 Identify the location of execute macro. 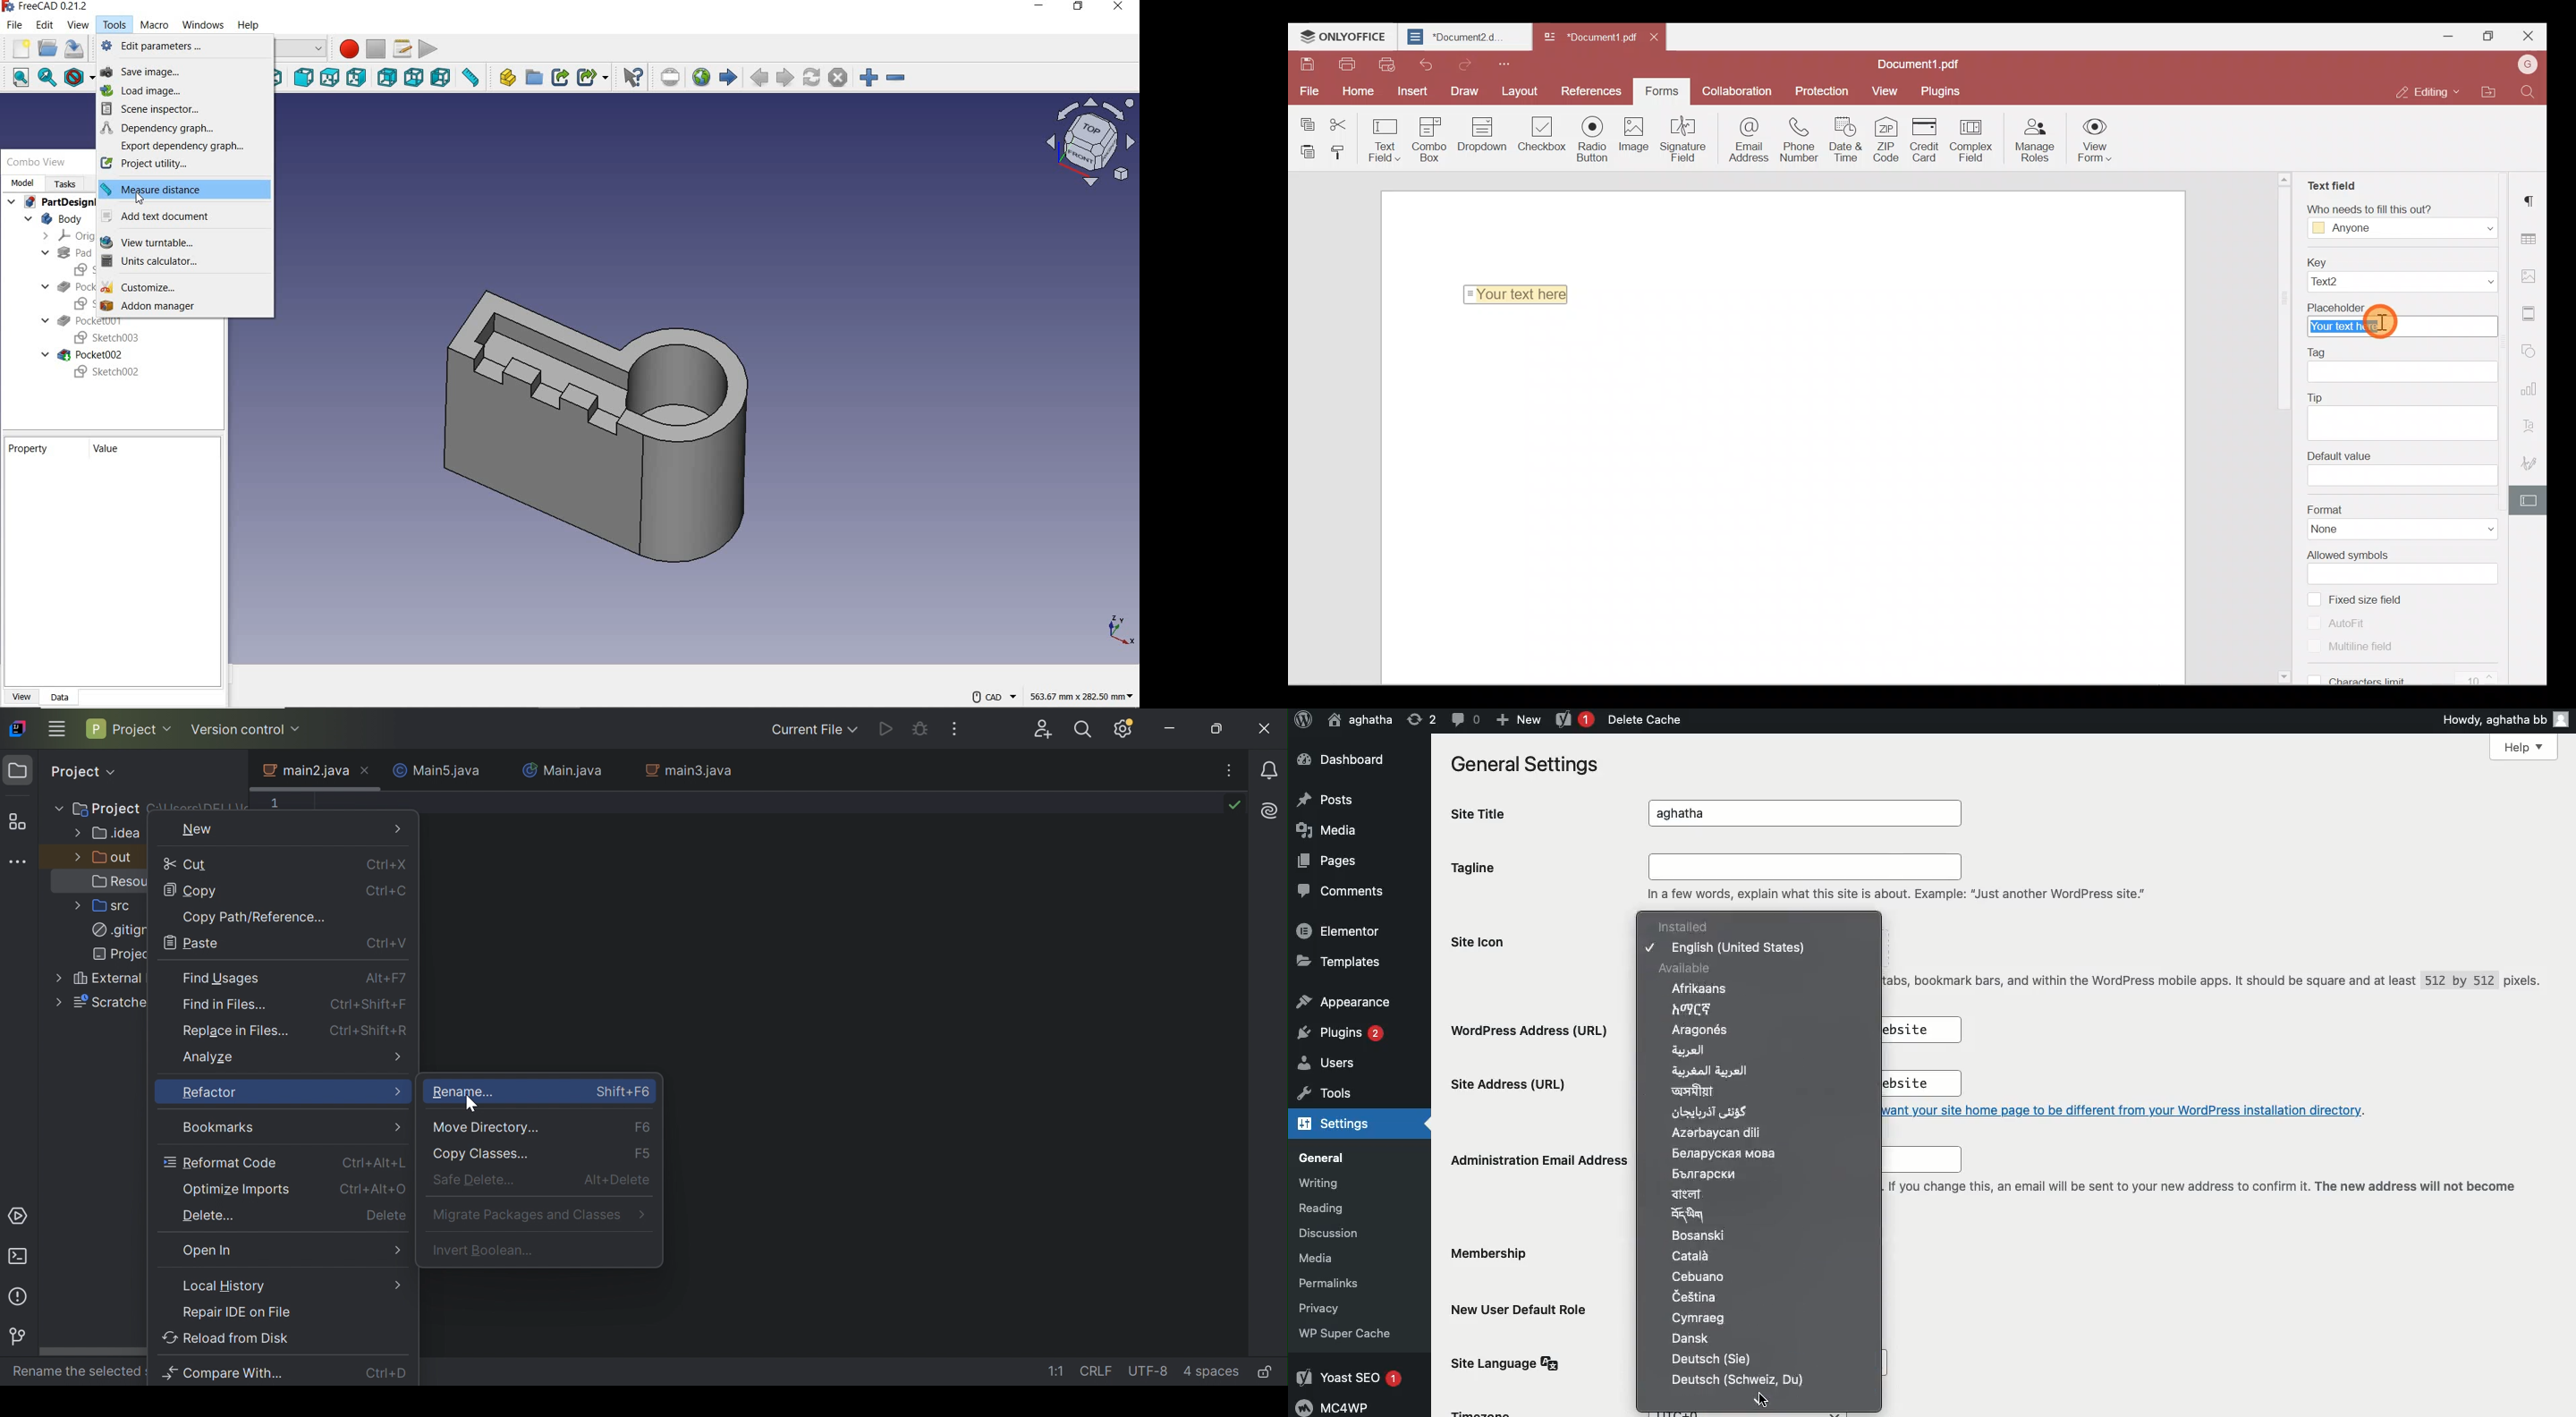
(429, 49).